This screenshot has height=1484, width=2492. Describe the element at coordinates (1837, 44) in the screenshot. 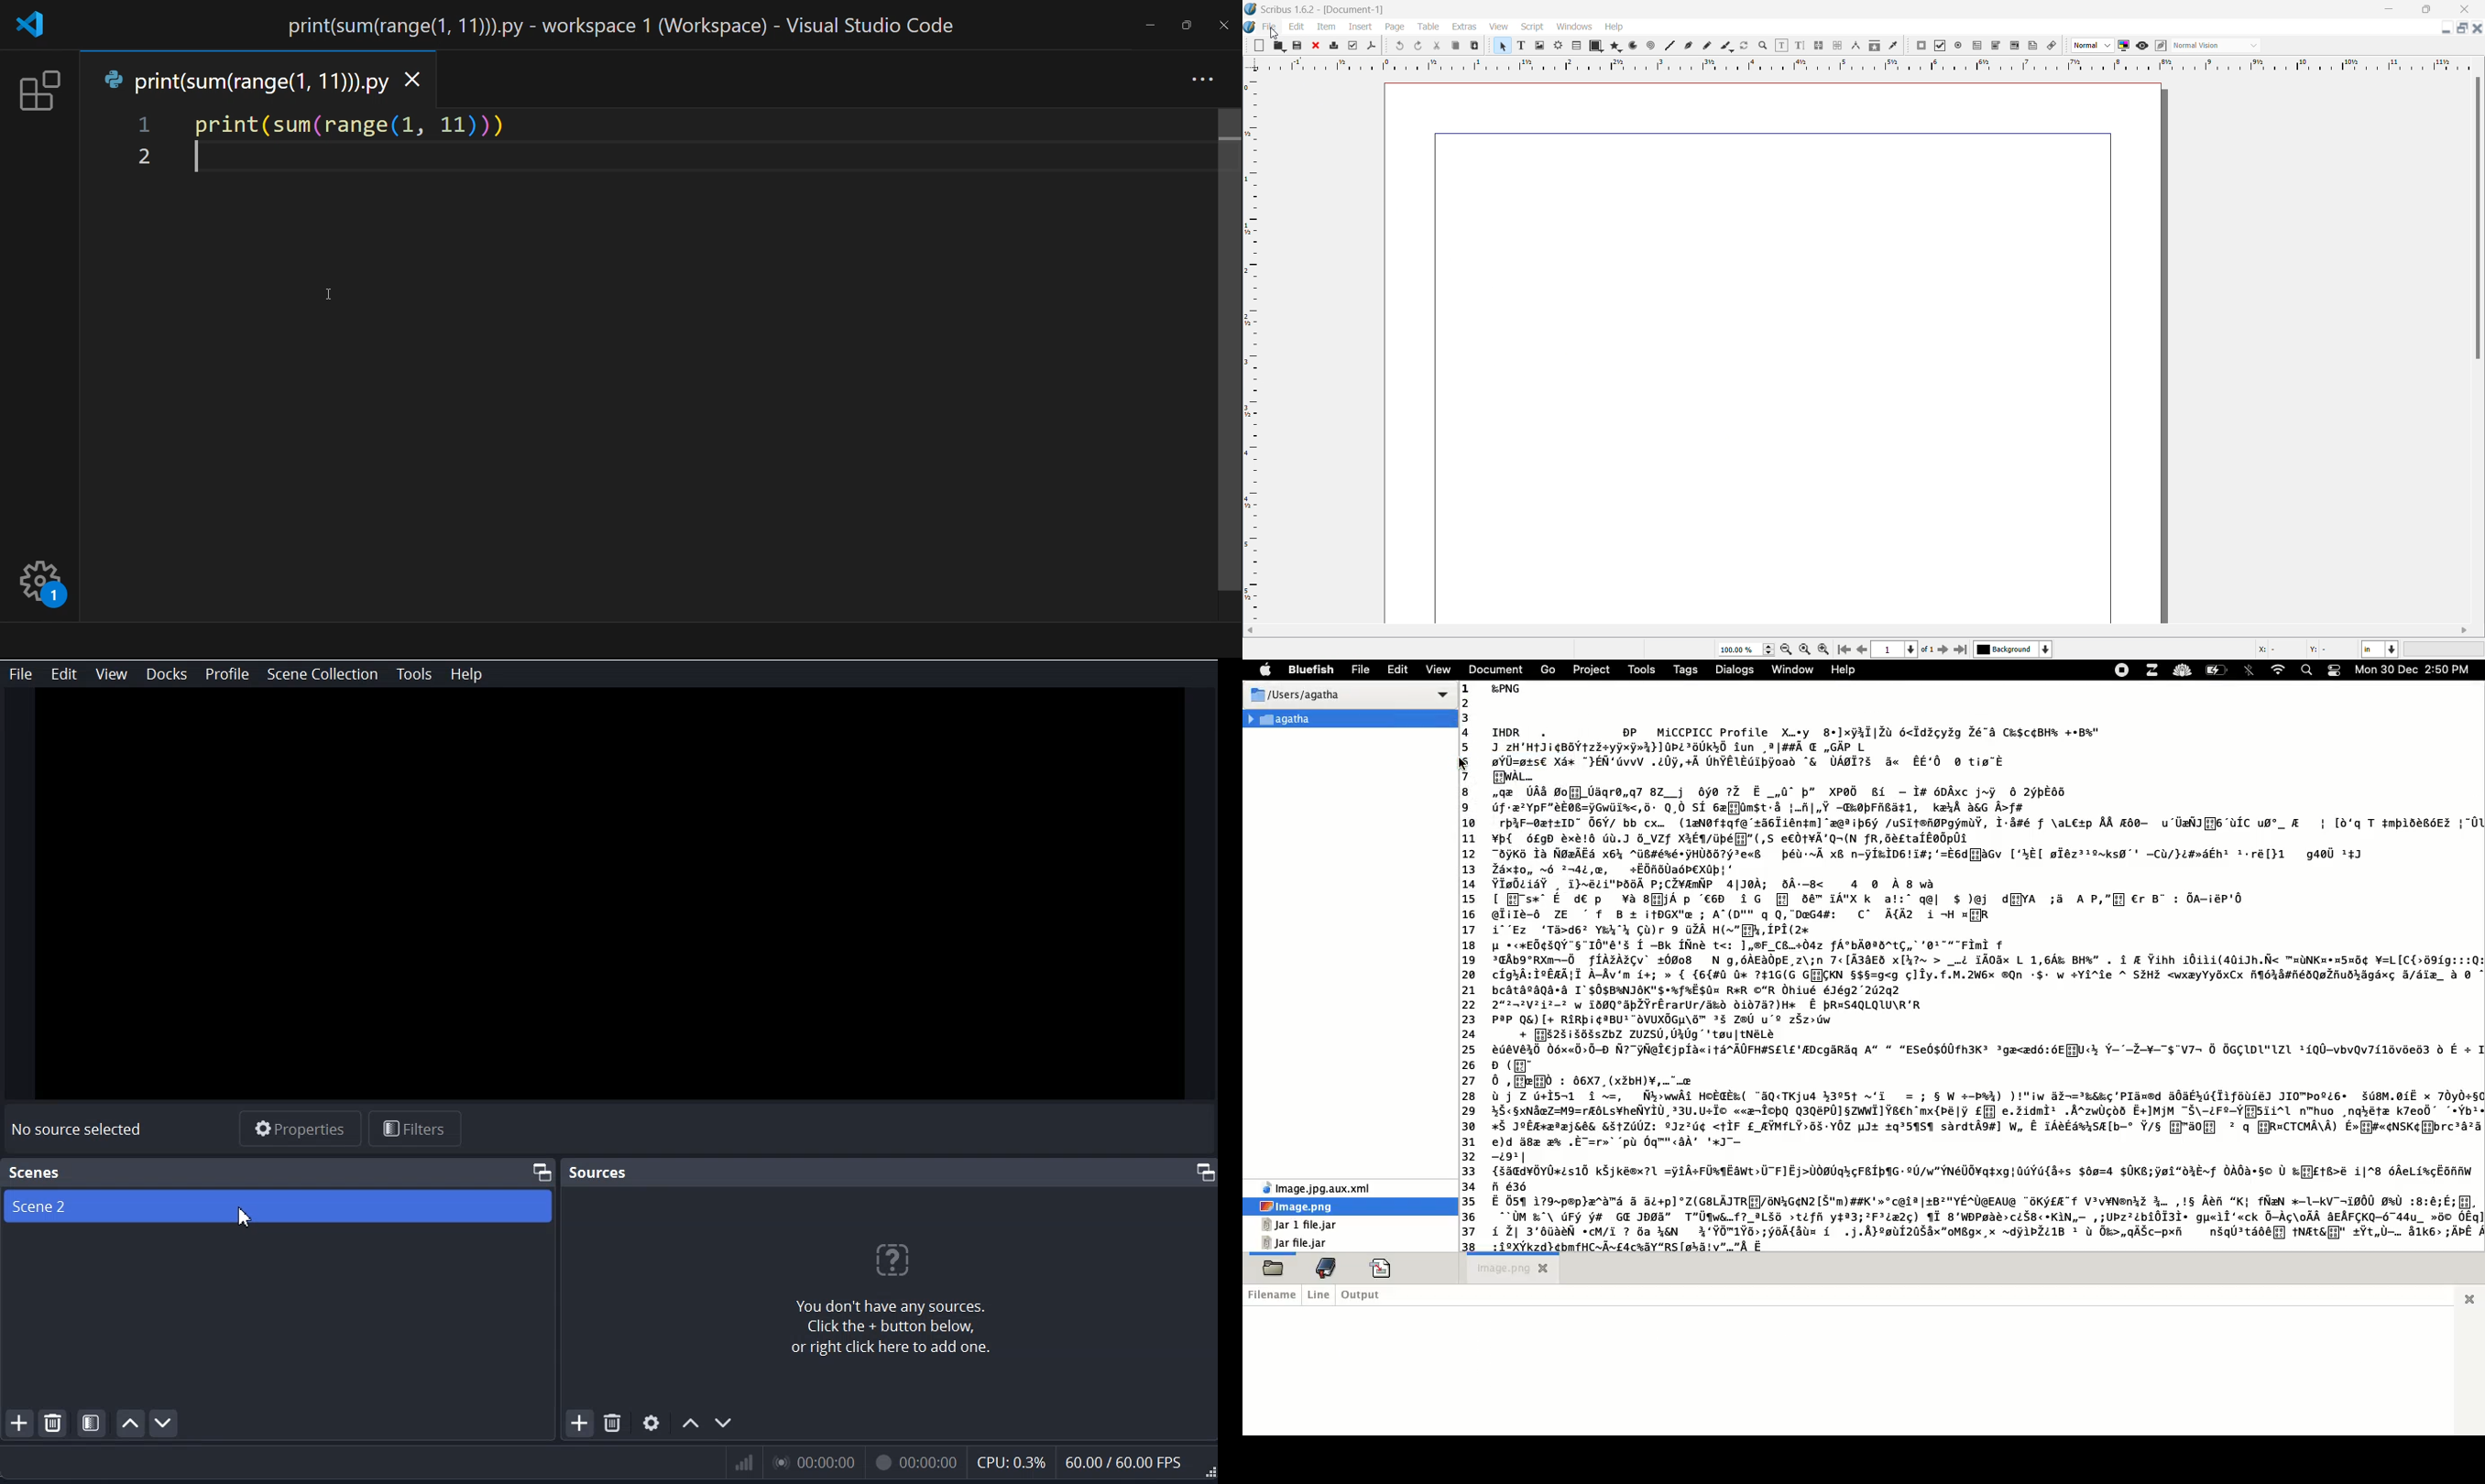

I see `icon` at that location.